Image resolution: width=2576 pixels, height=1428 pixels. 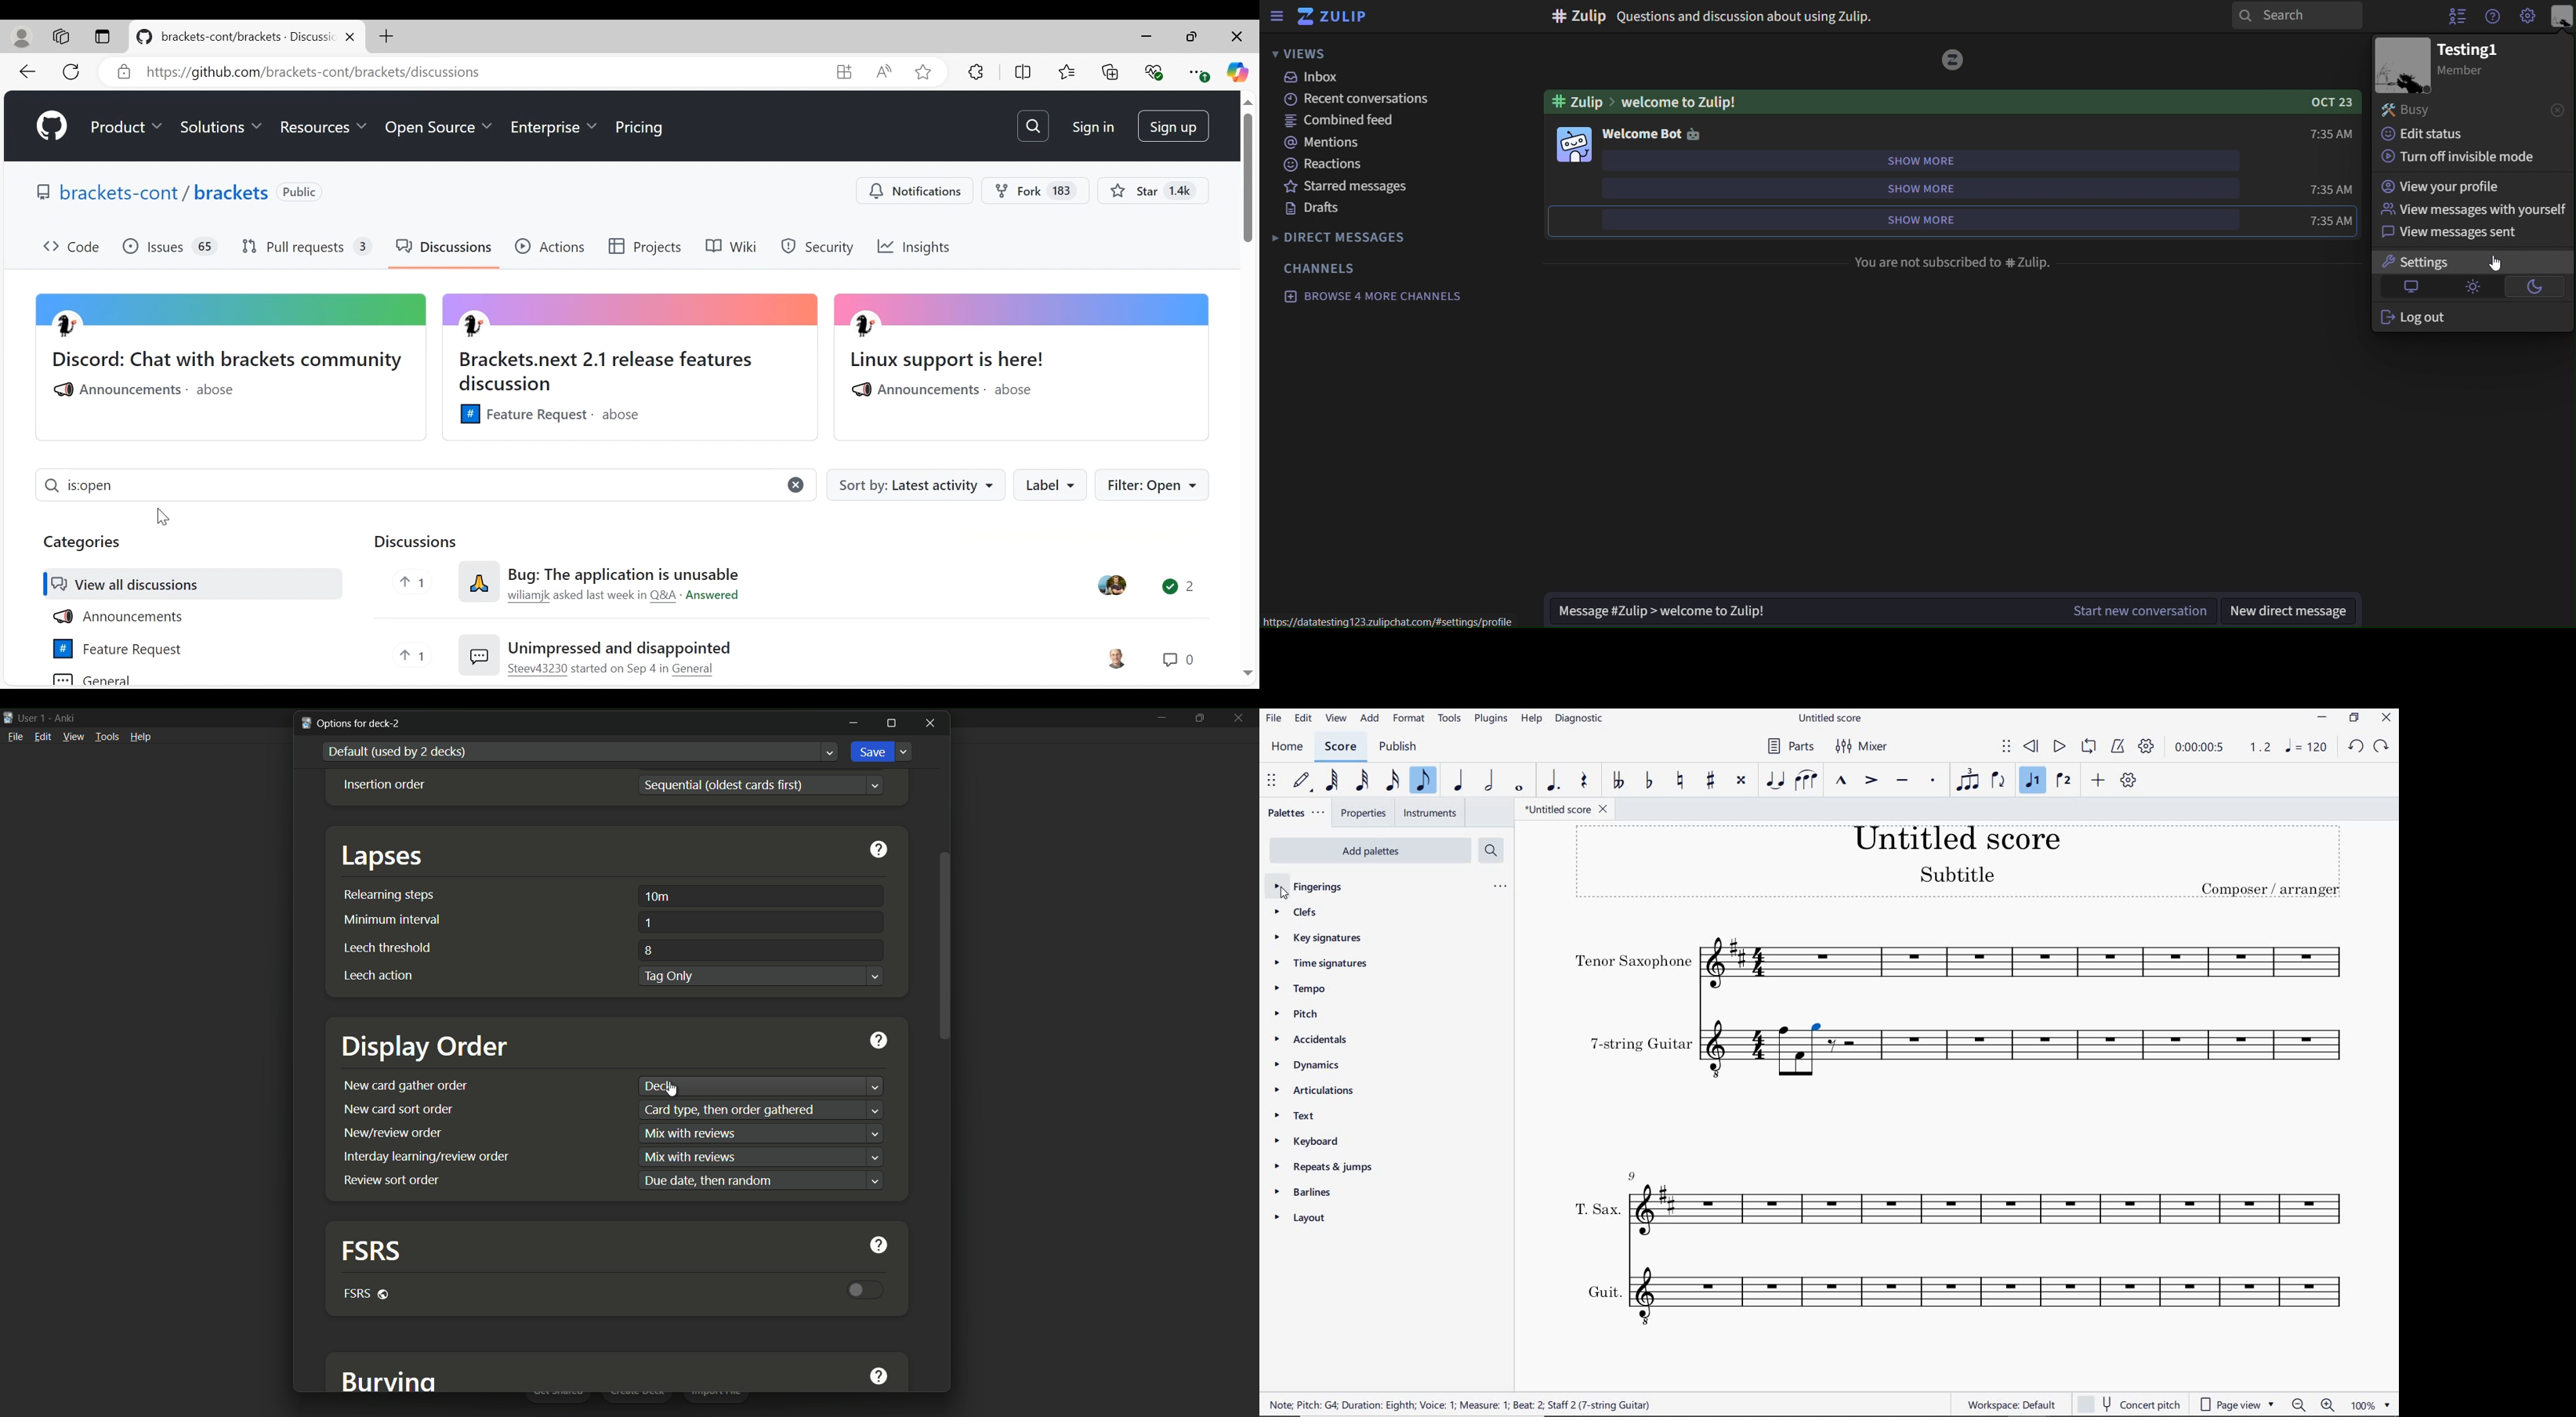 What do you see at coordinates (2456, 16) in the screenshot?
I see `hide user list` at bounding box center [2456, 16].